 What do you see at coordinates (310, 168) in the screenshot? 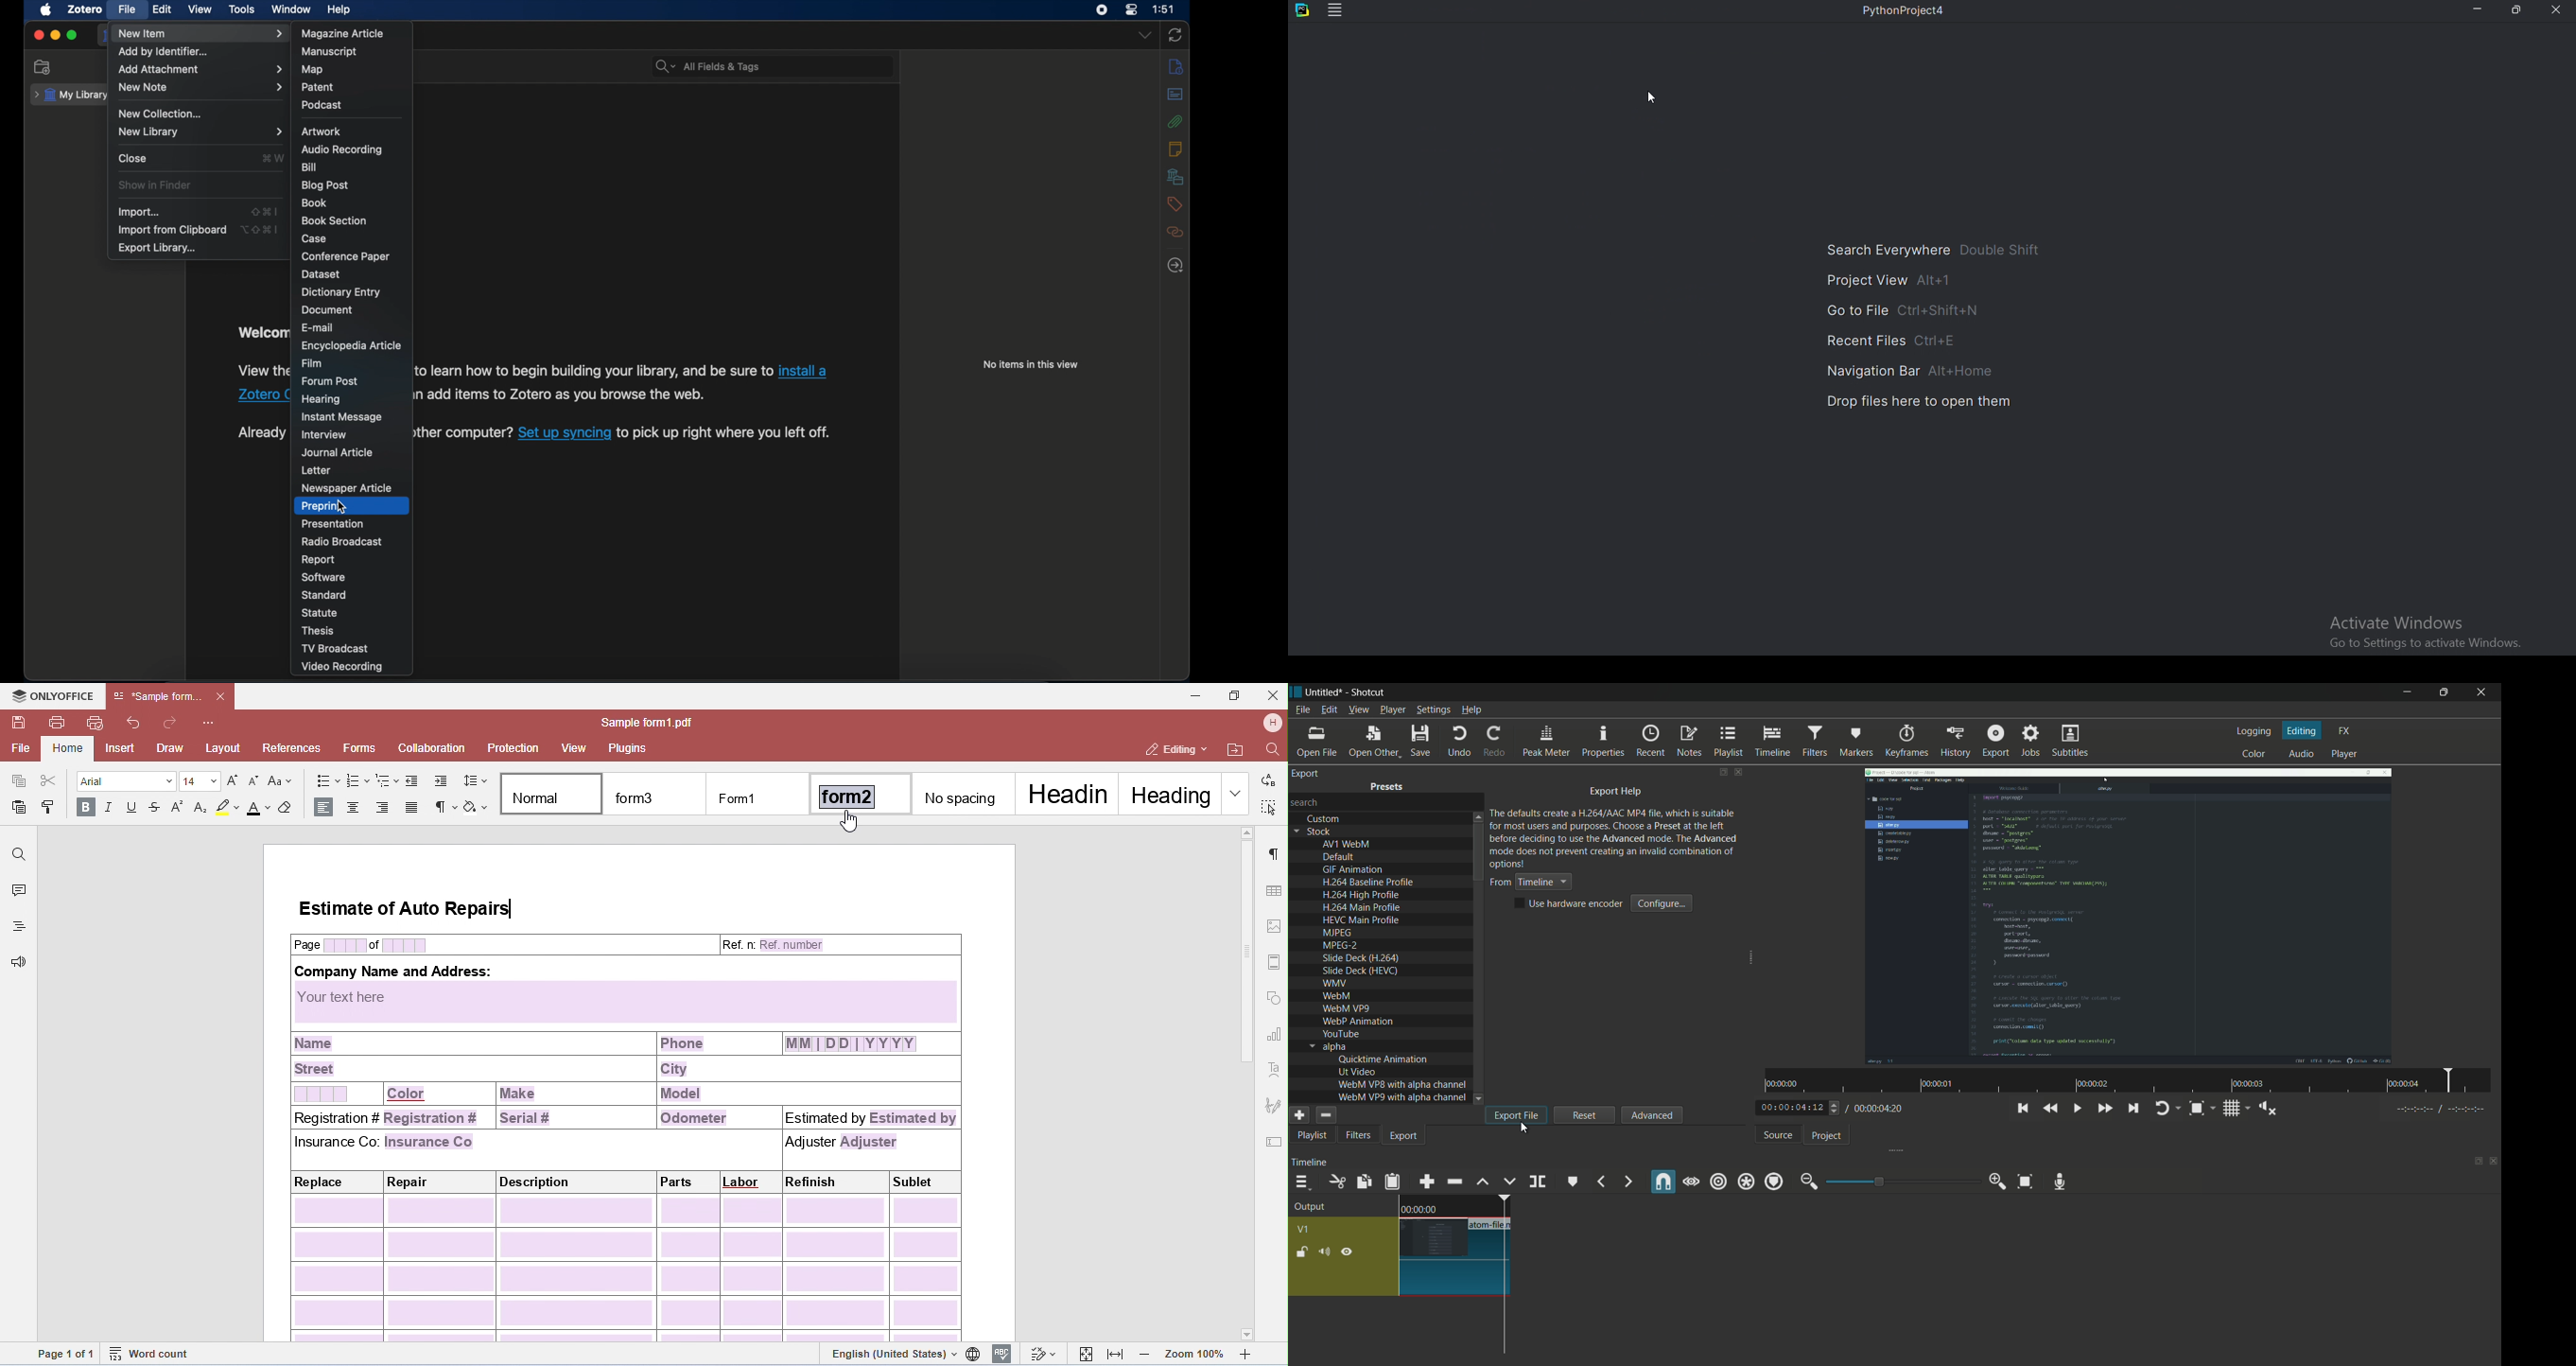
I see `bill` at bounding box center [310, 168].